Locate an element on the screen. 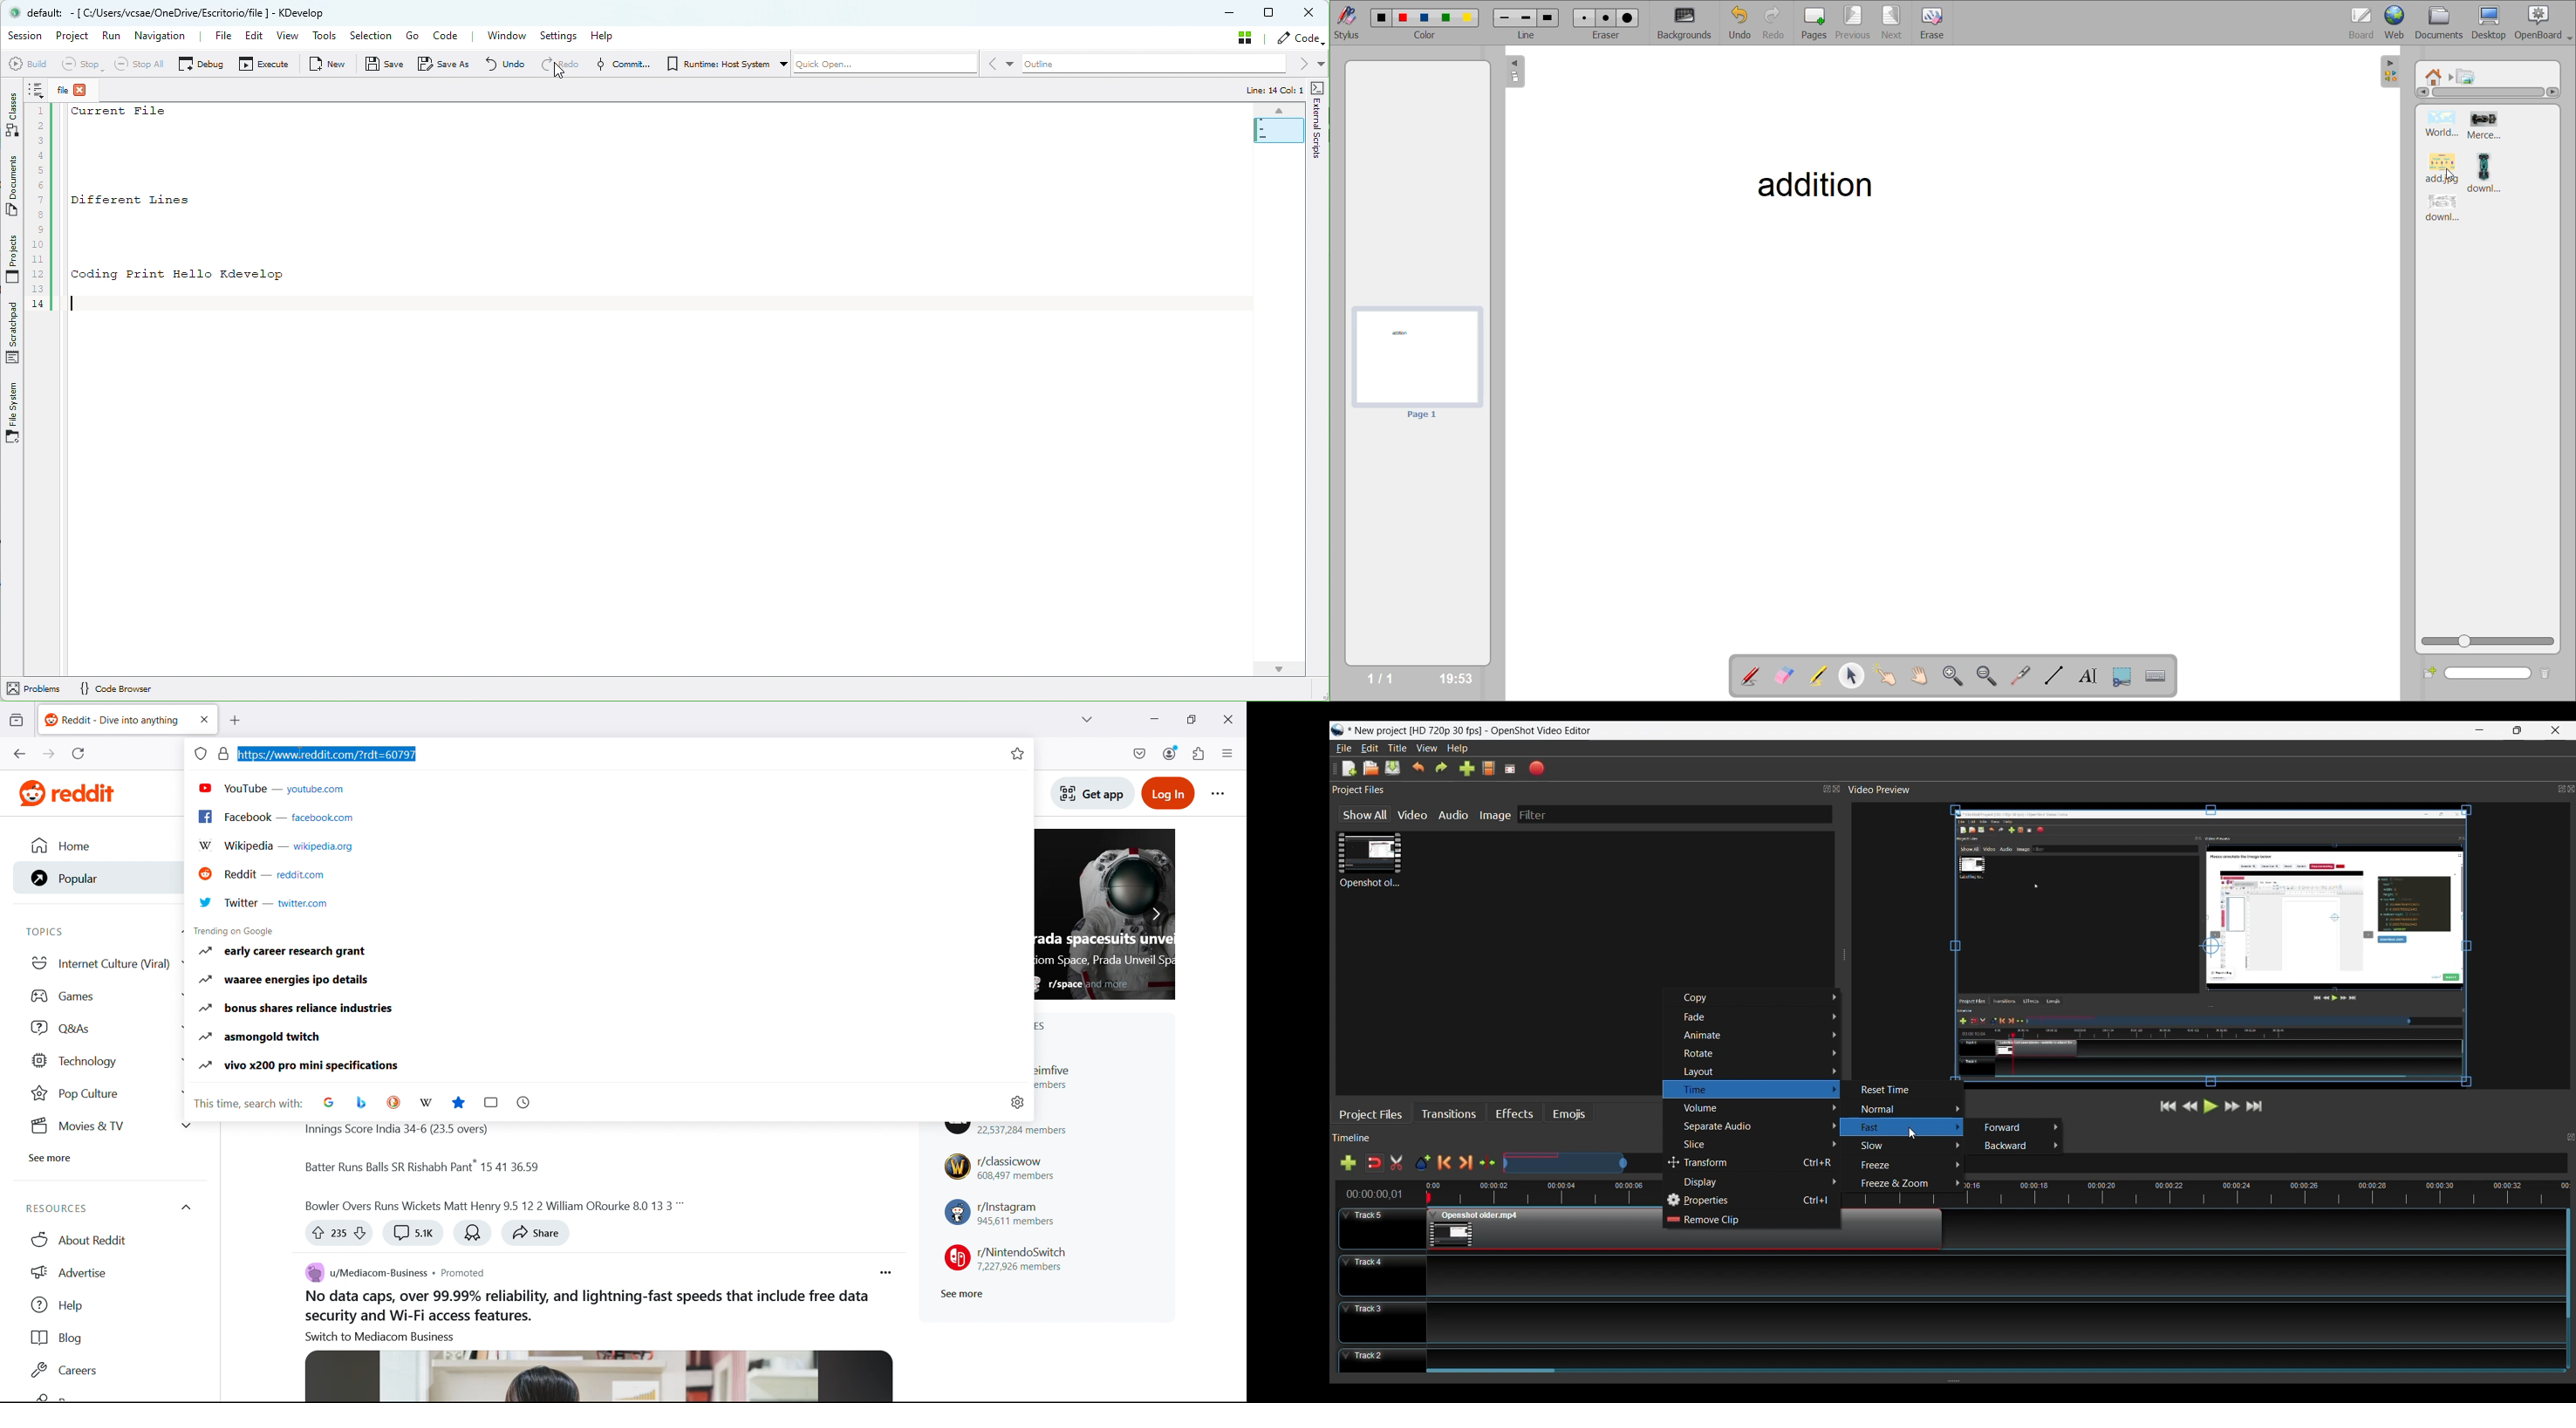  See more is located at coordinates (51, 1158).